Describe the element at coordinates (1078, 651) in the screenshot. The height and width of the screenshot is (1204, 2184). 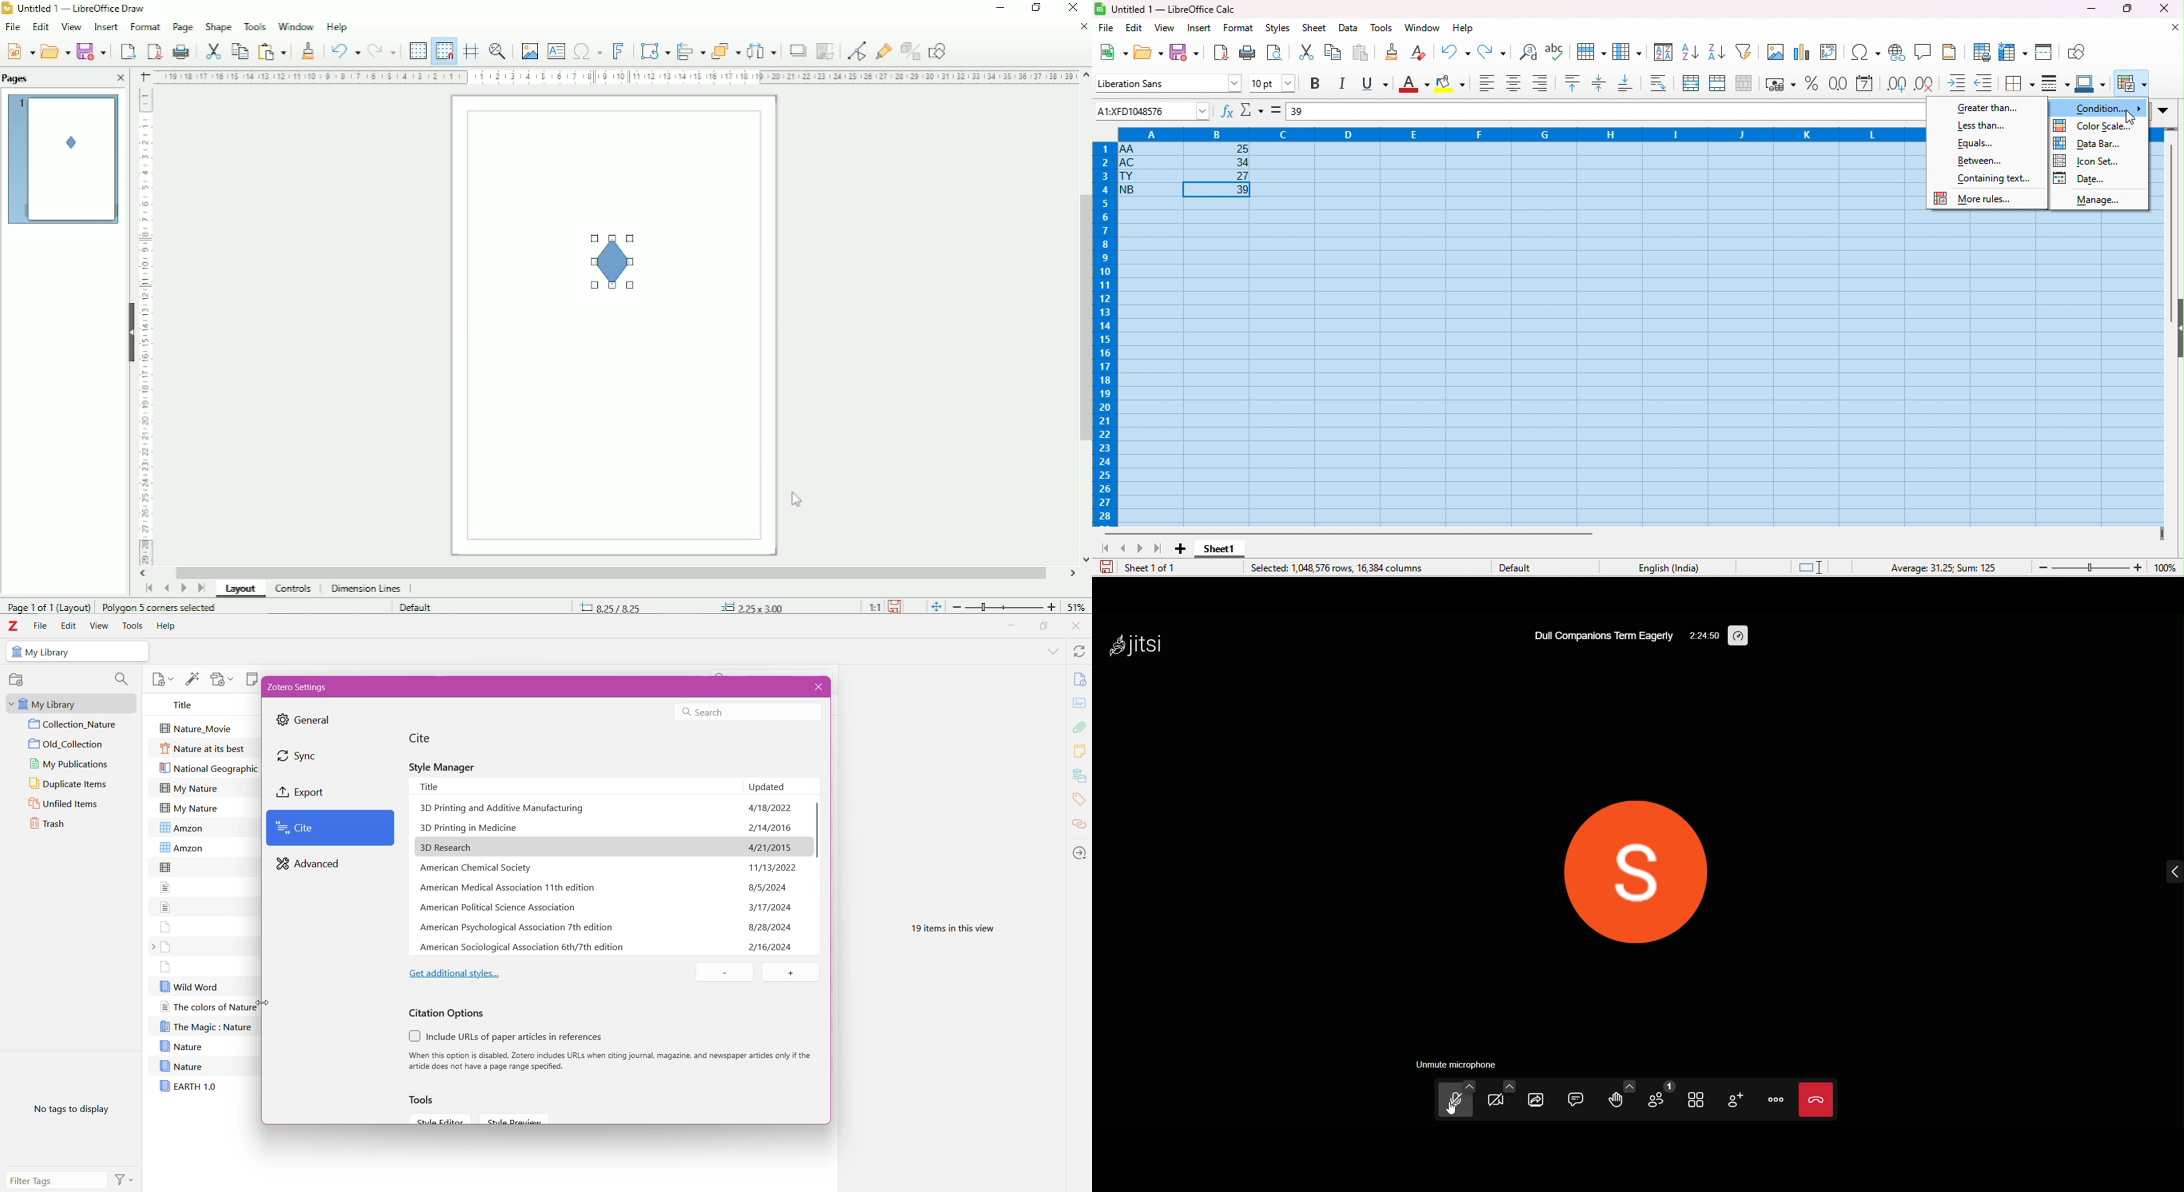
I see `Sync with zotero.org` at that location.